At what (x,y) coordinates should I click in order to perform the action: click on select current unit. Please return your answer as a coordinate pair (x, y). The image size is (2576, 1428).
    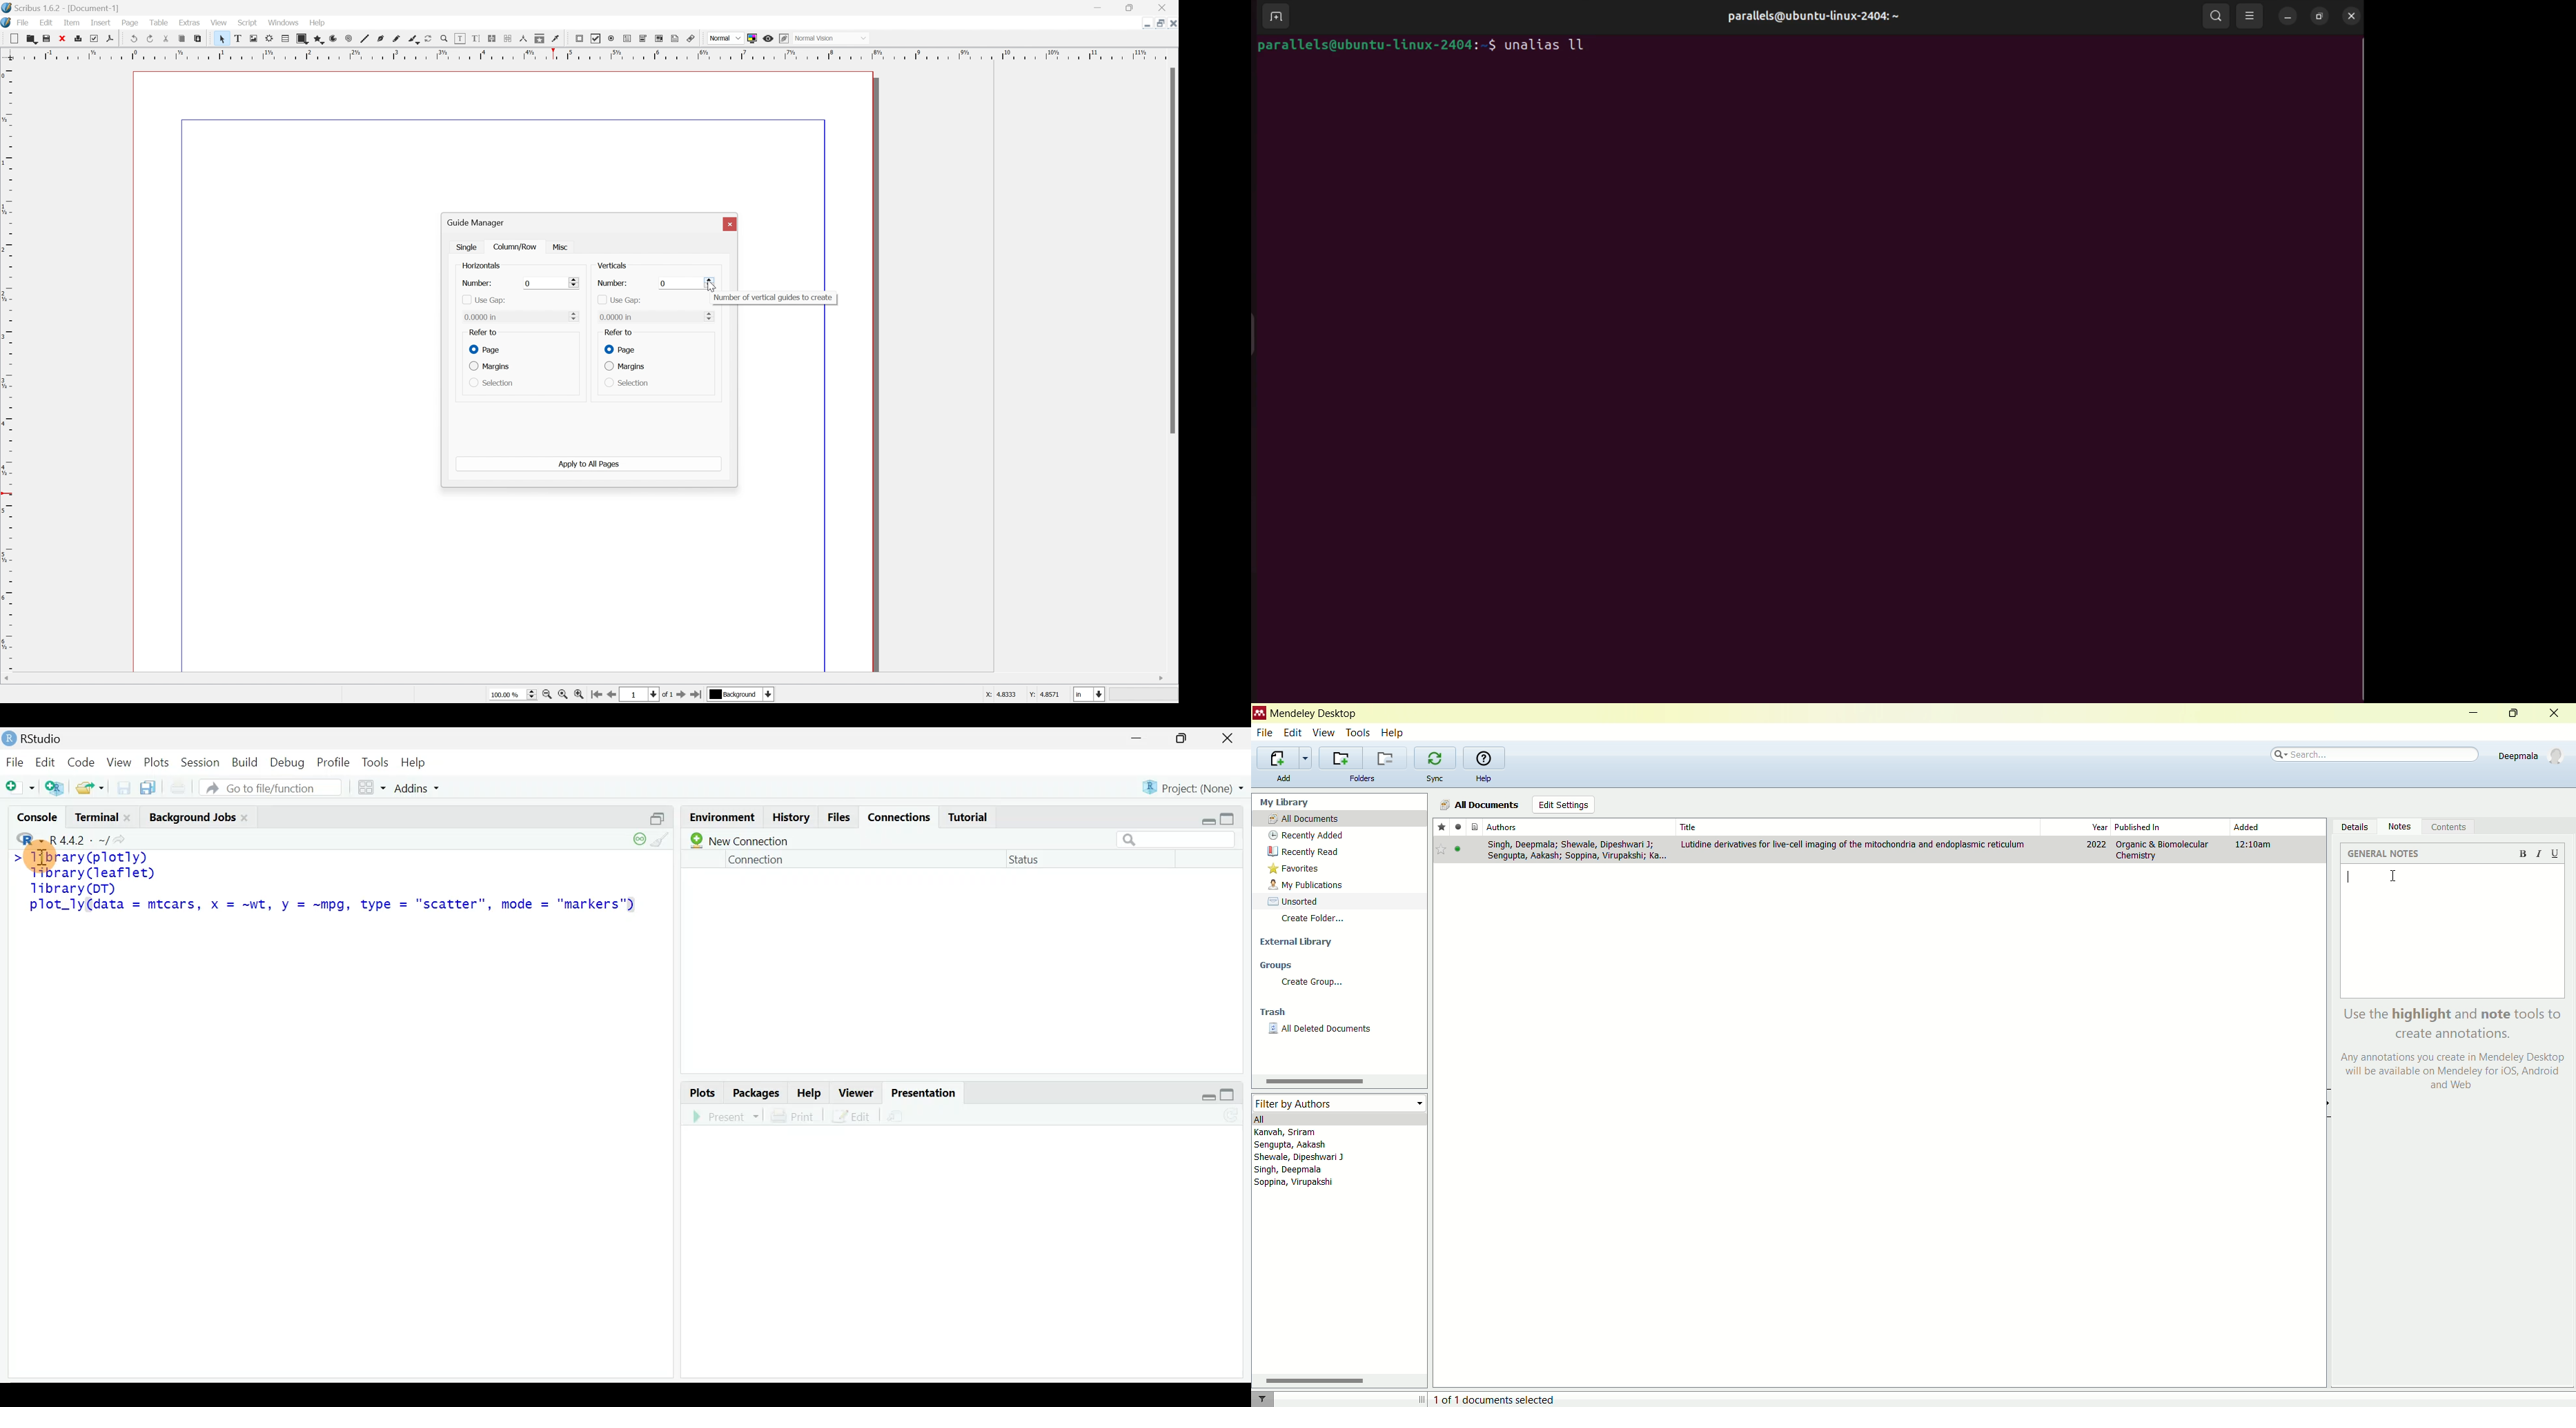
    Looking at the image, I should click on (1089, 694).